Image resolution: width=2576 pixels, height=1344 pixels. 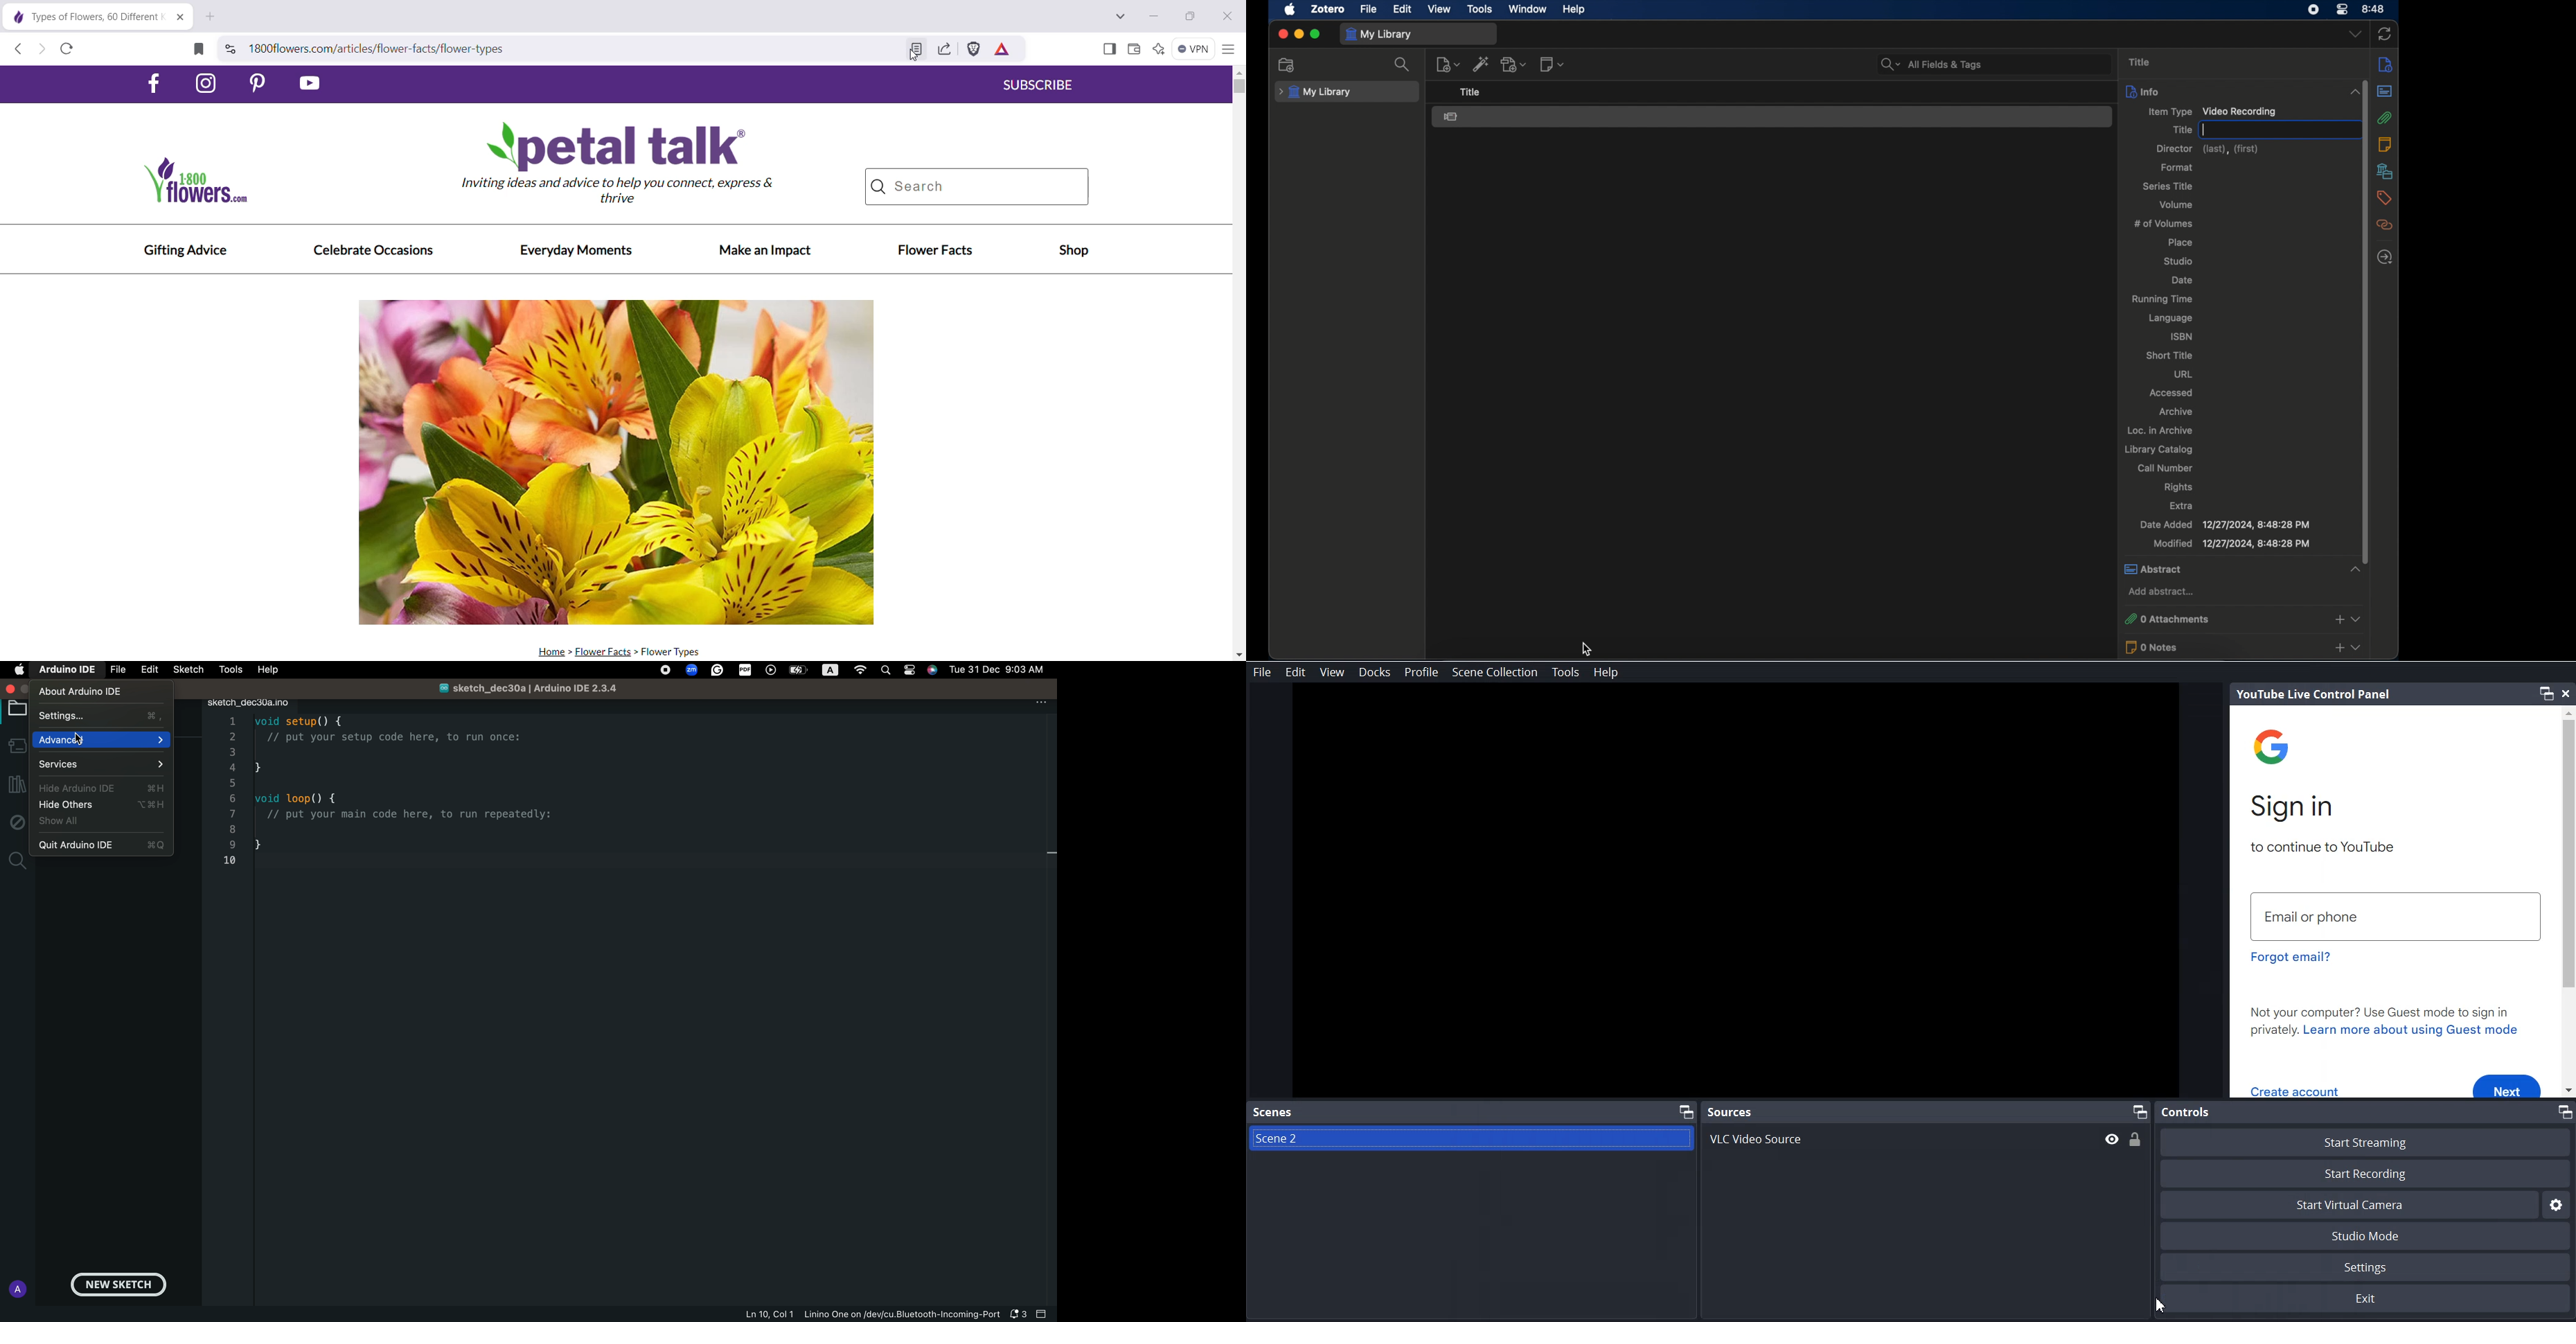 I want to click on profile, so click(x=15, y=1289).